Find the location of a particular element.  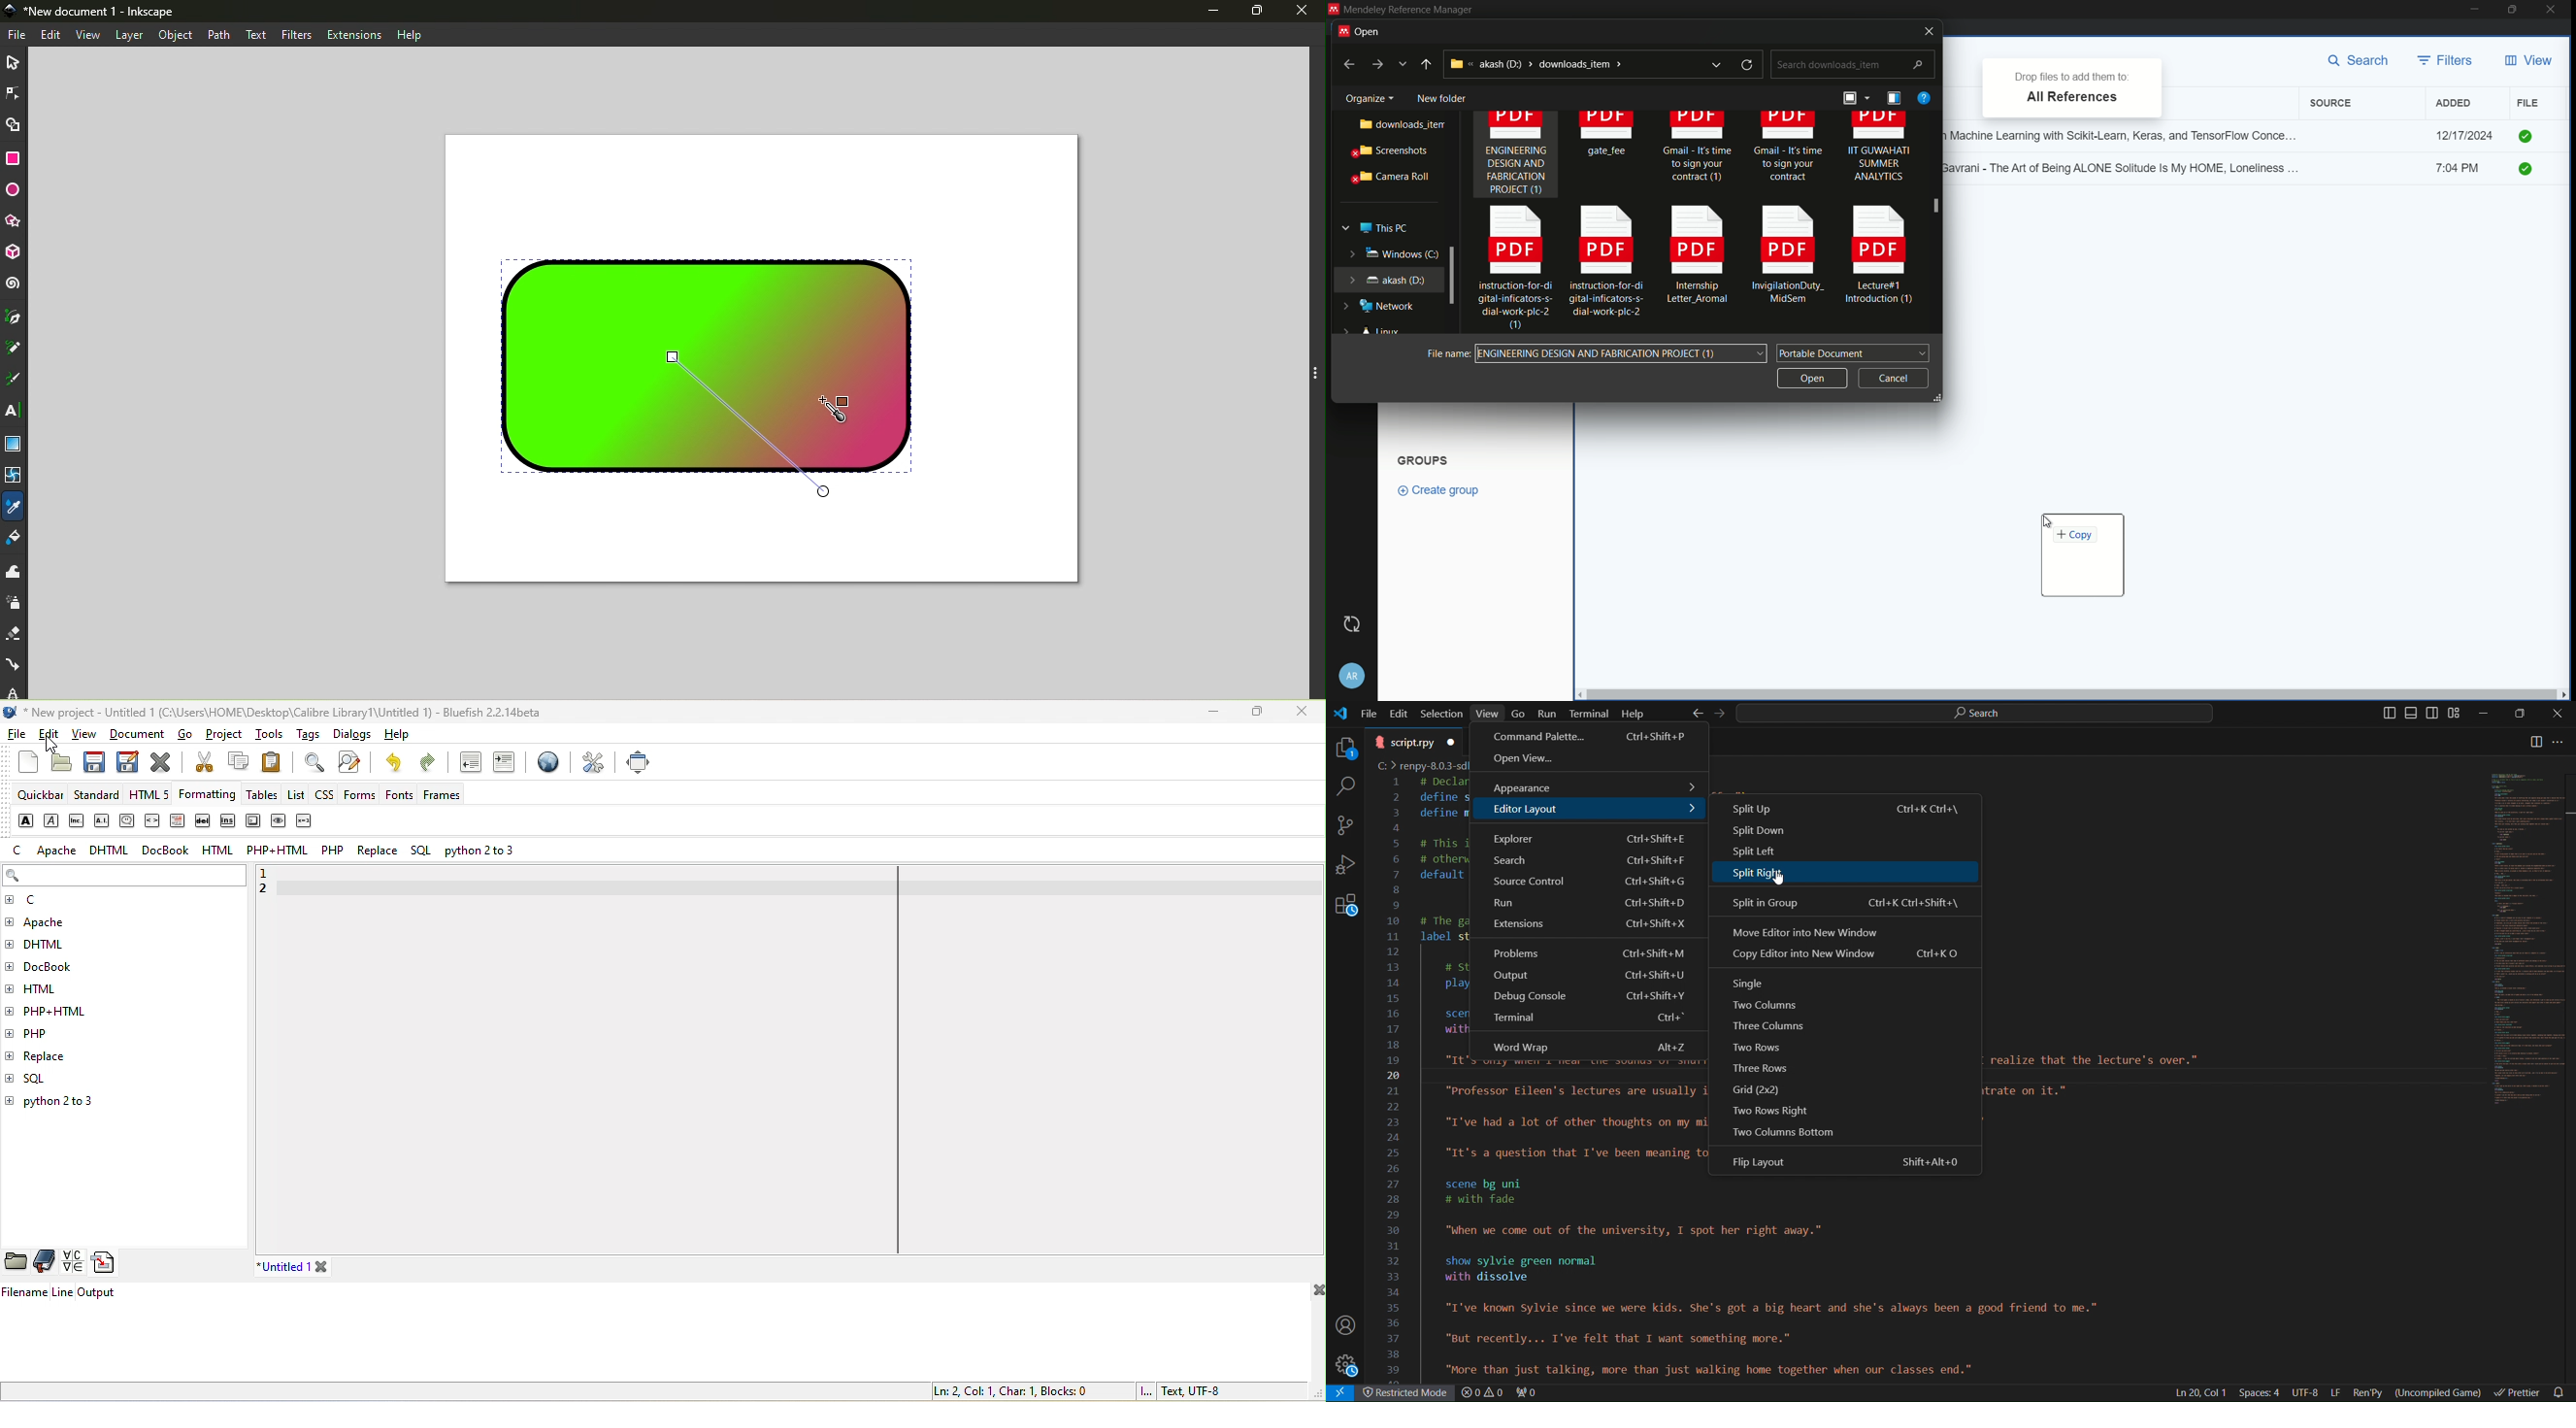

Internship
Letter Aromal is located at coordinates (1693, 259).